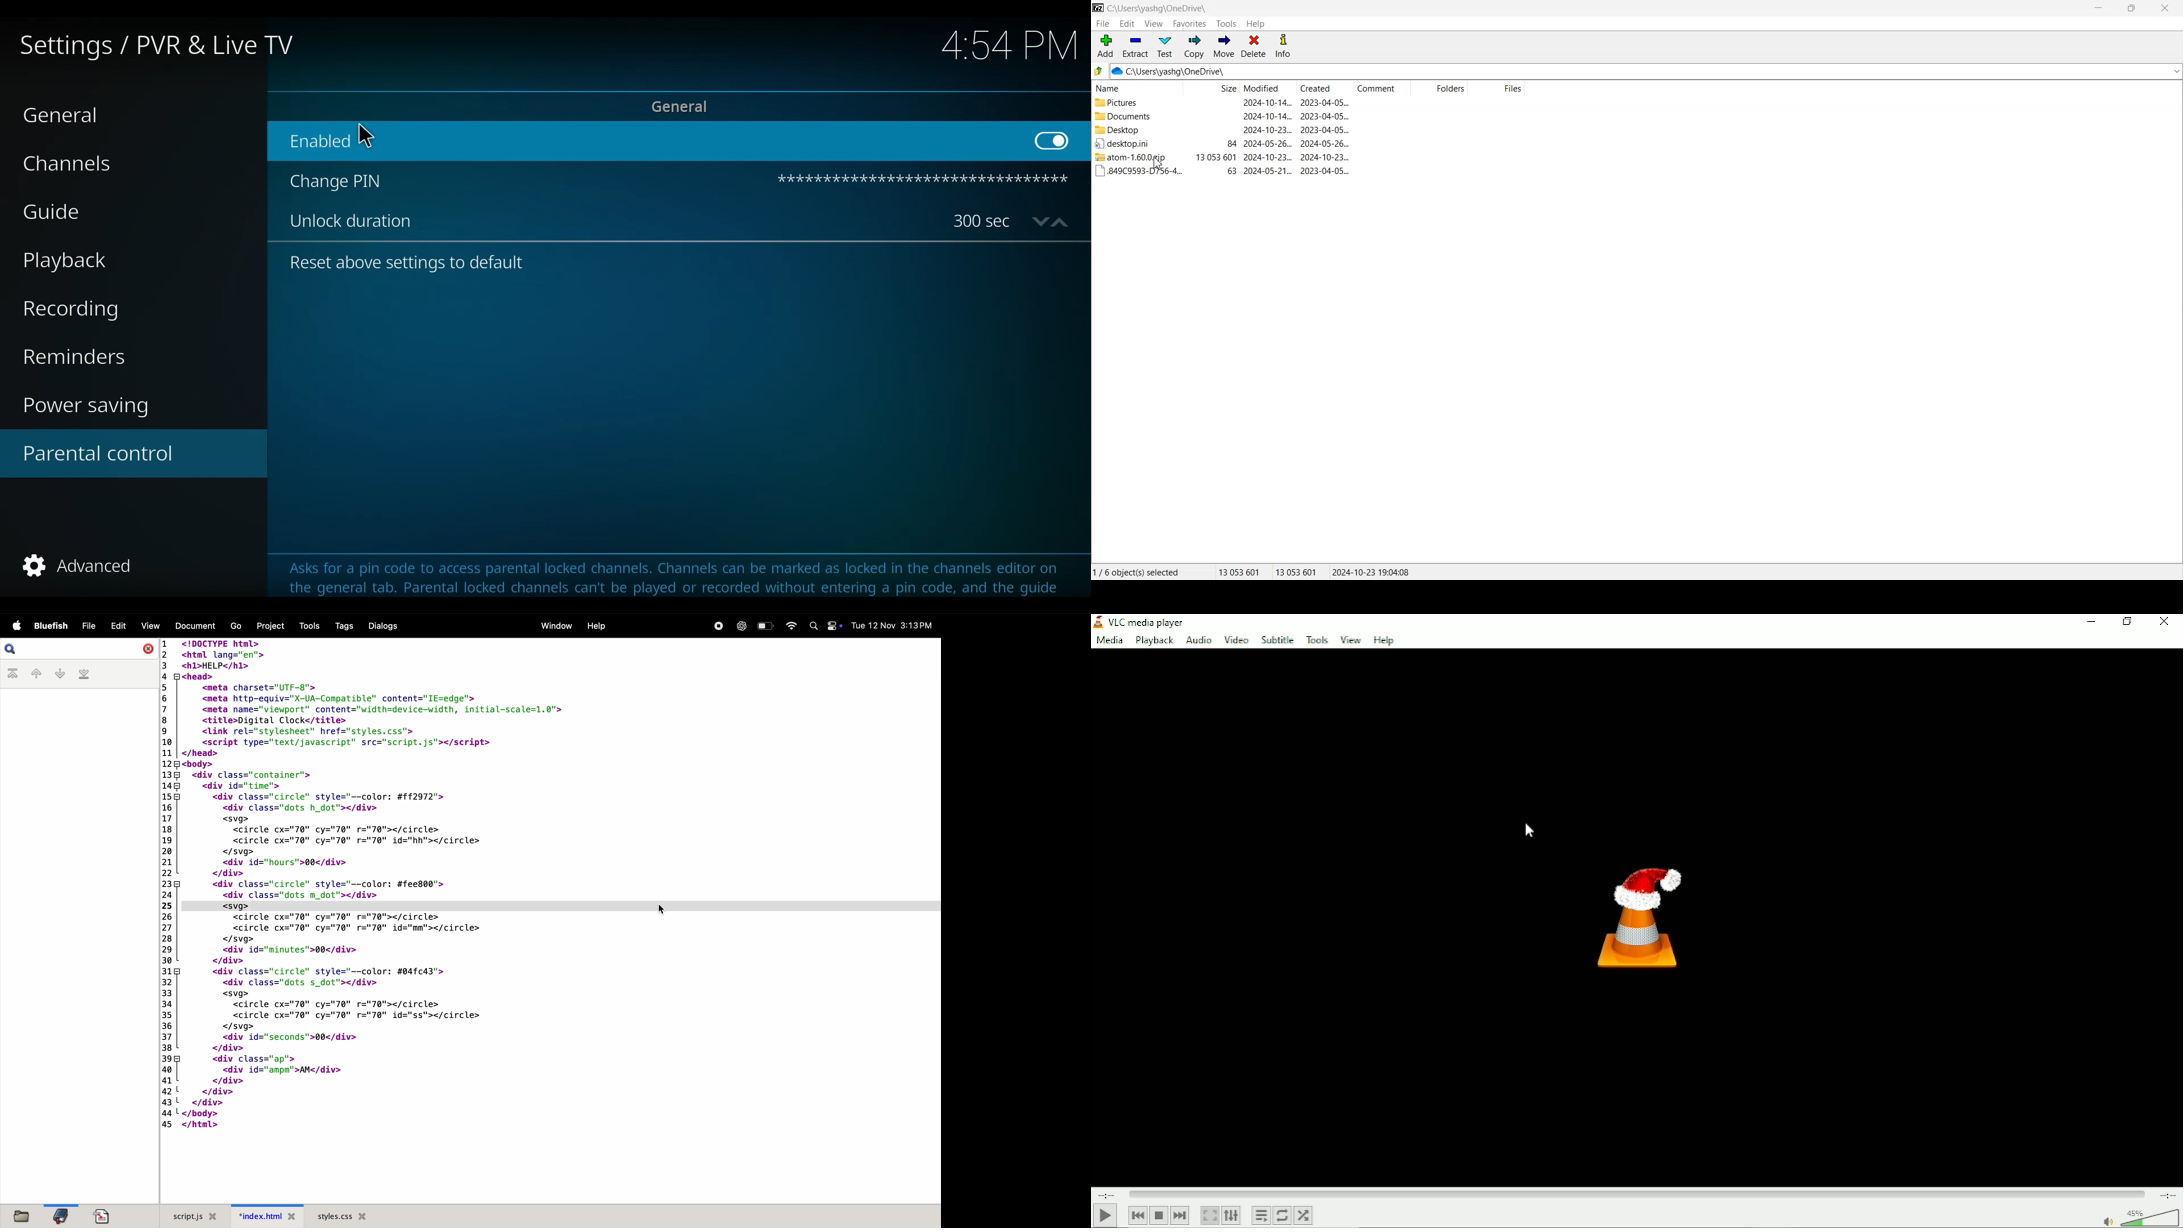 Image resolution: width=2184 pixels, height=1232 pixels. What do you see at coordinates (149, 626) in the screenshot?
I see `view` at bounding box center [149, 626].